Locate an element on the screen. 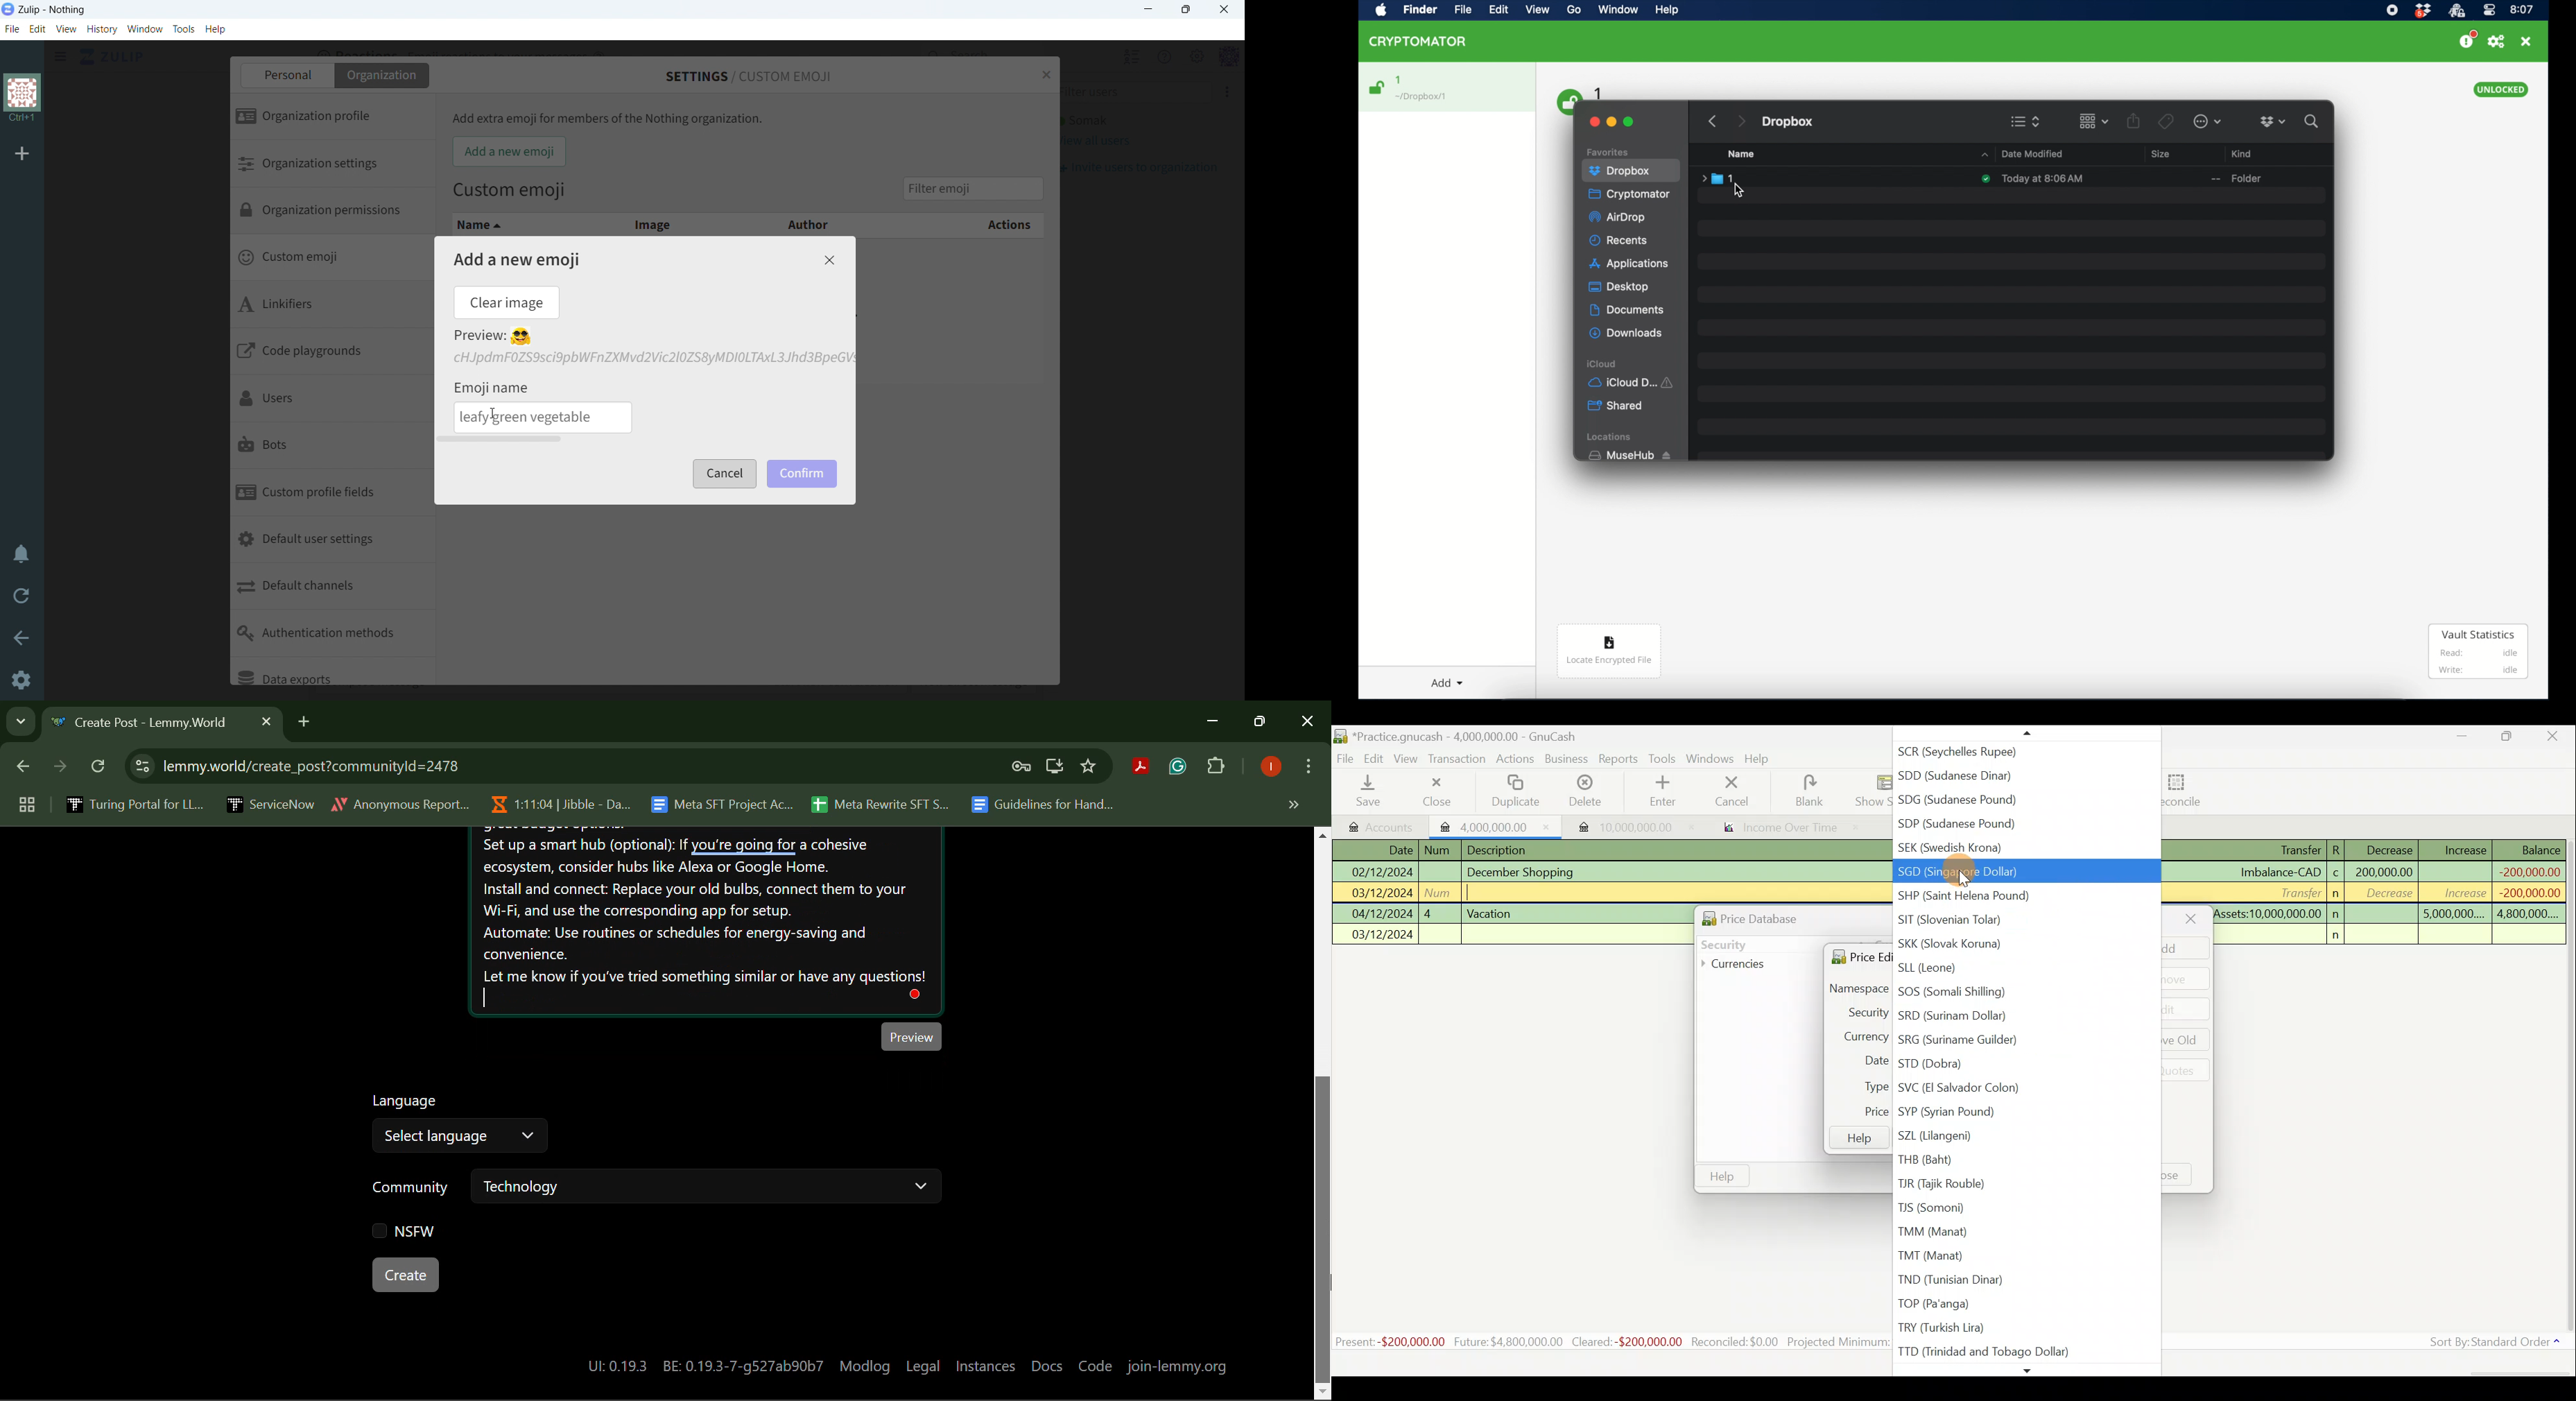 The image size is (2576, 1428). num is located at coordinates (1441, 892).